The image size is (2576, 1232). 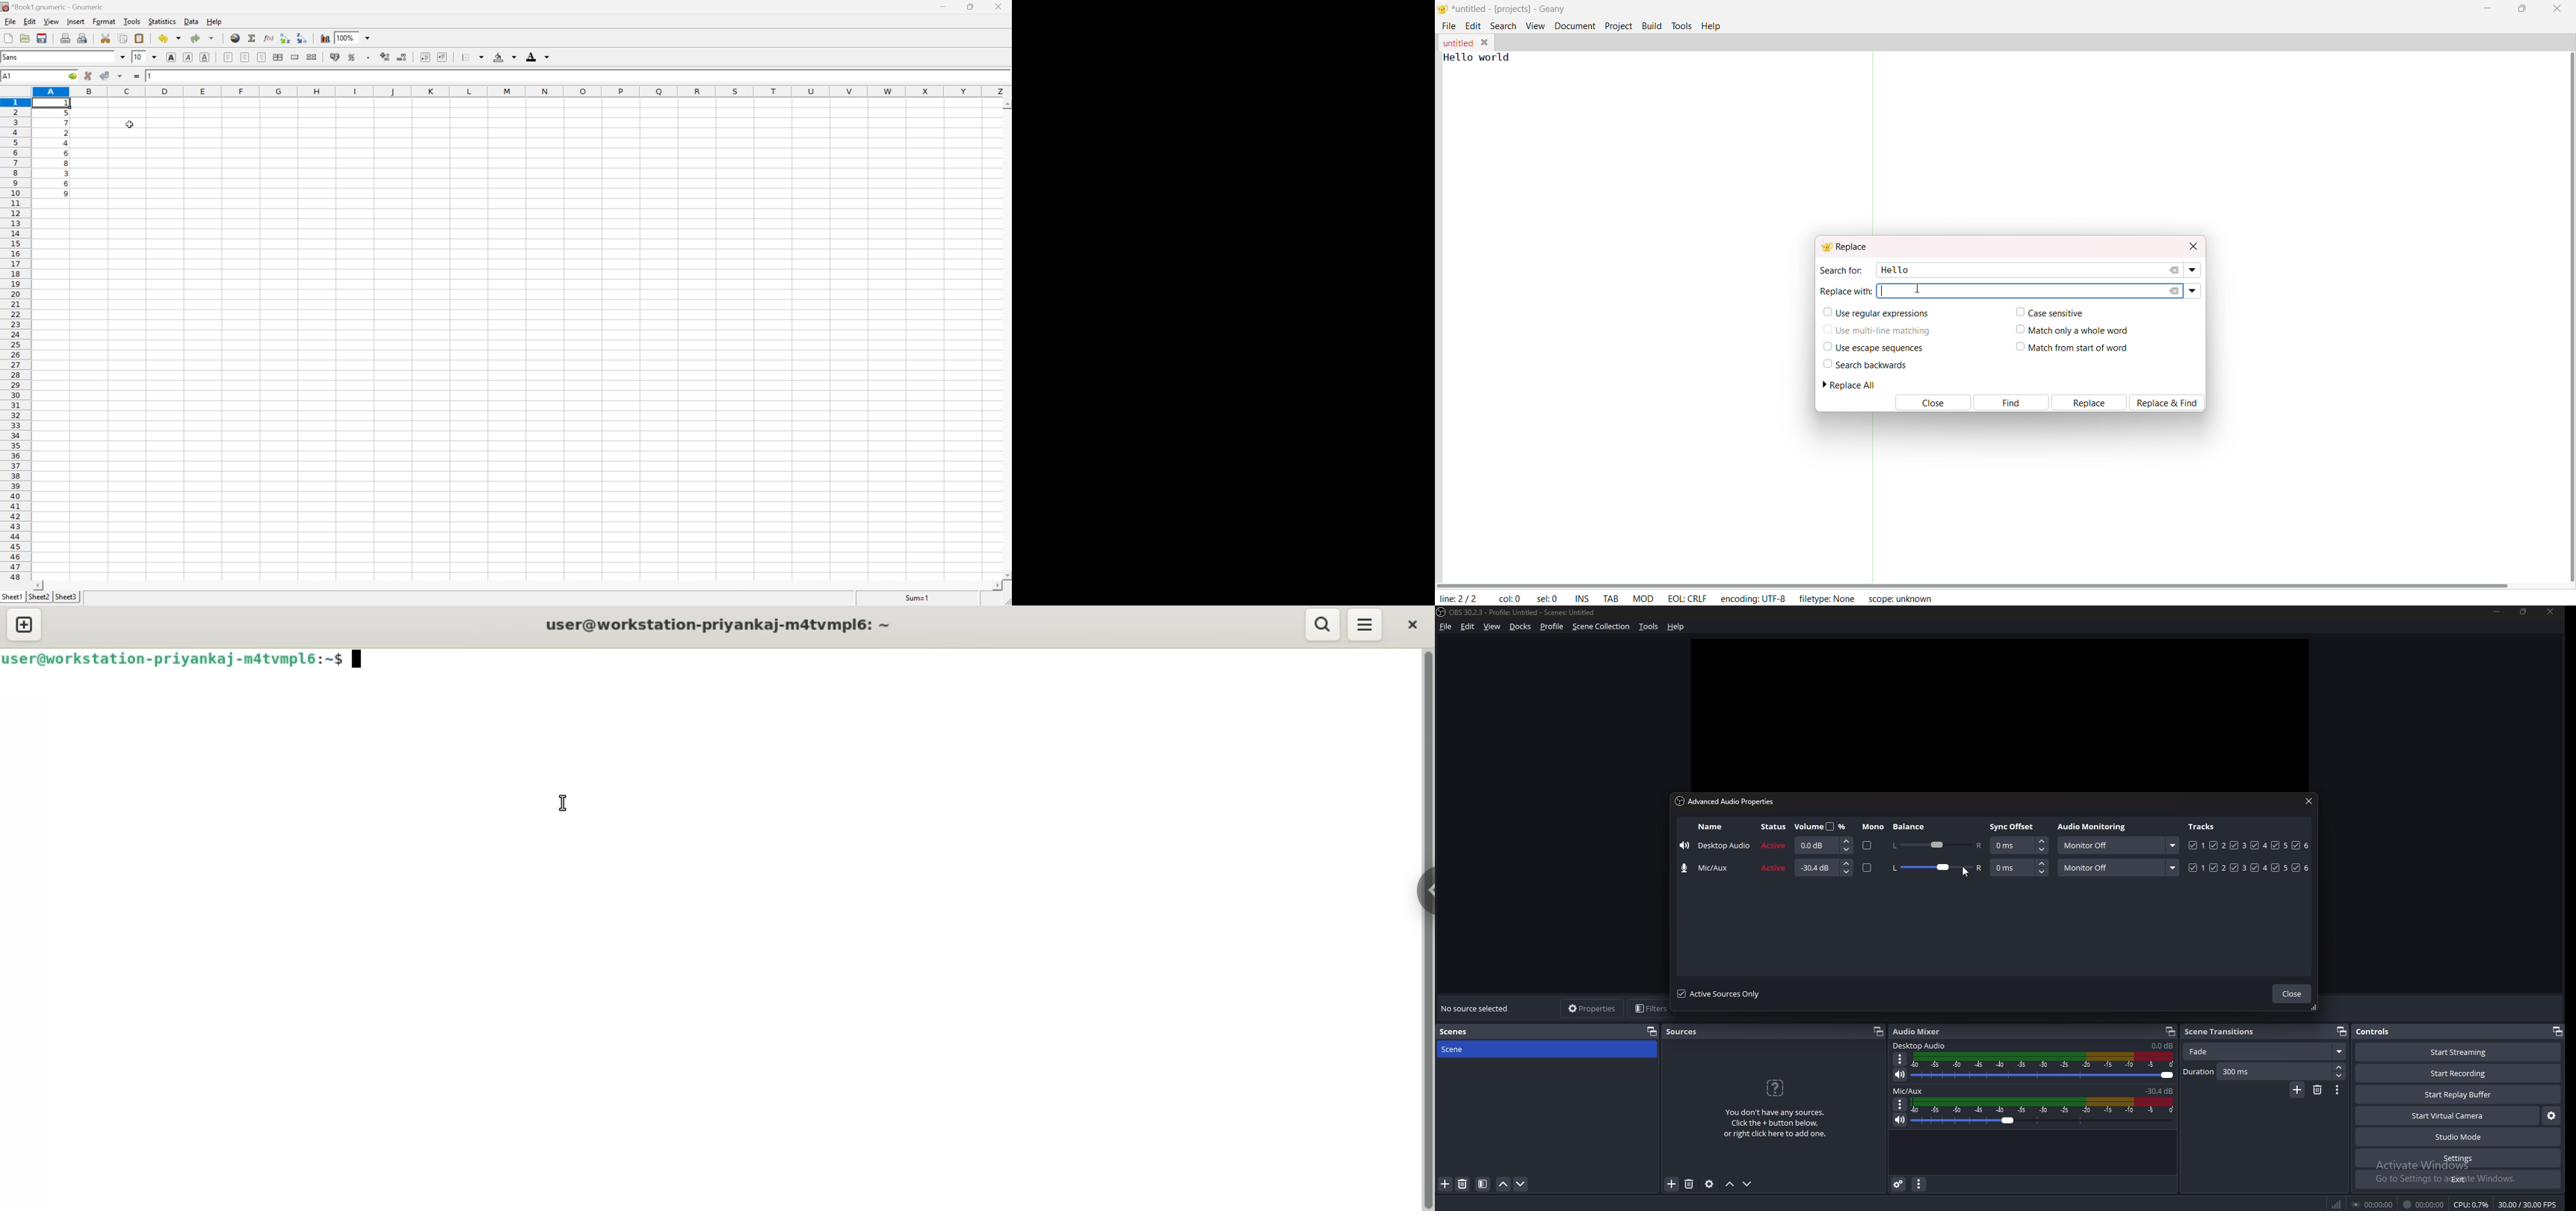 What do you see at coordinates (2192, 290) in the screenshot?
I see `replace dropdown` at bounding box center [2192, 290].